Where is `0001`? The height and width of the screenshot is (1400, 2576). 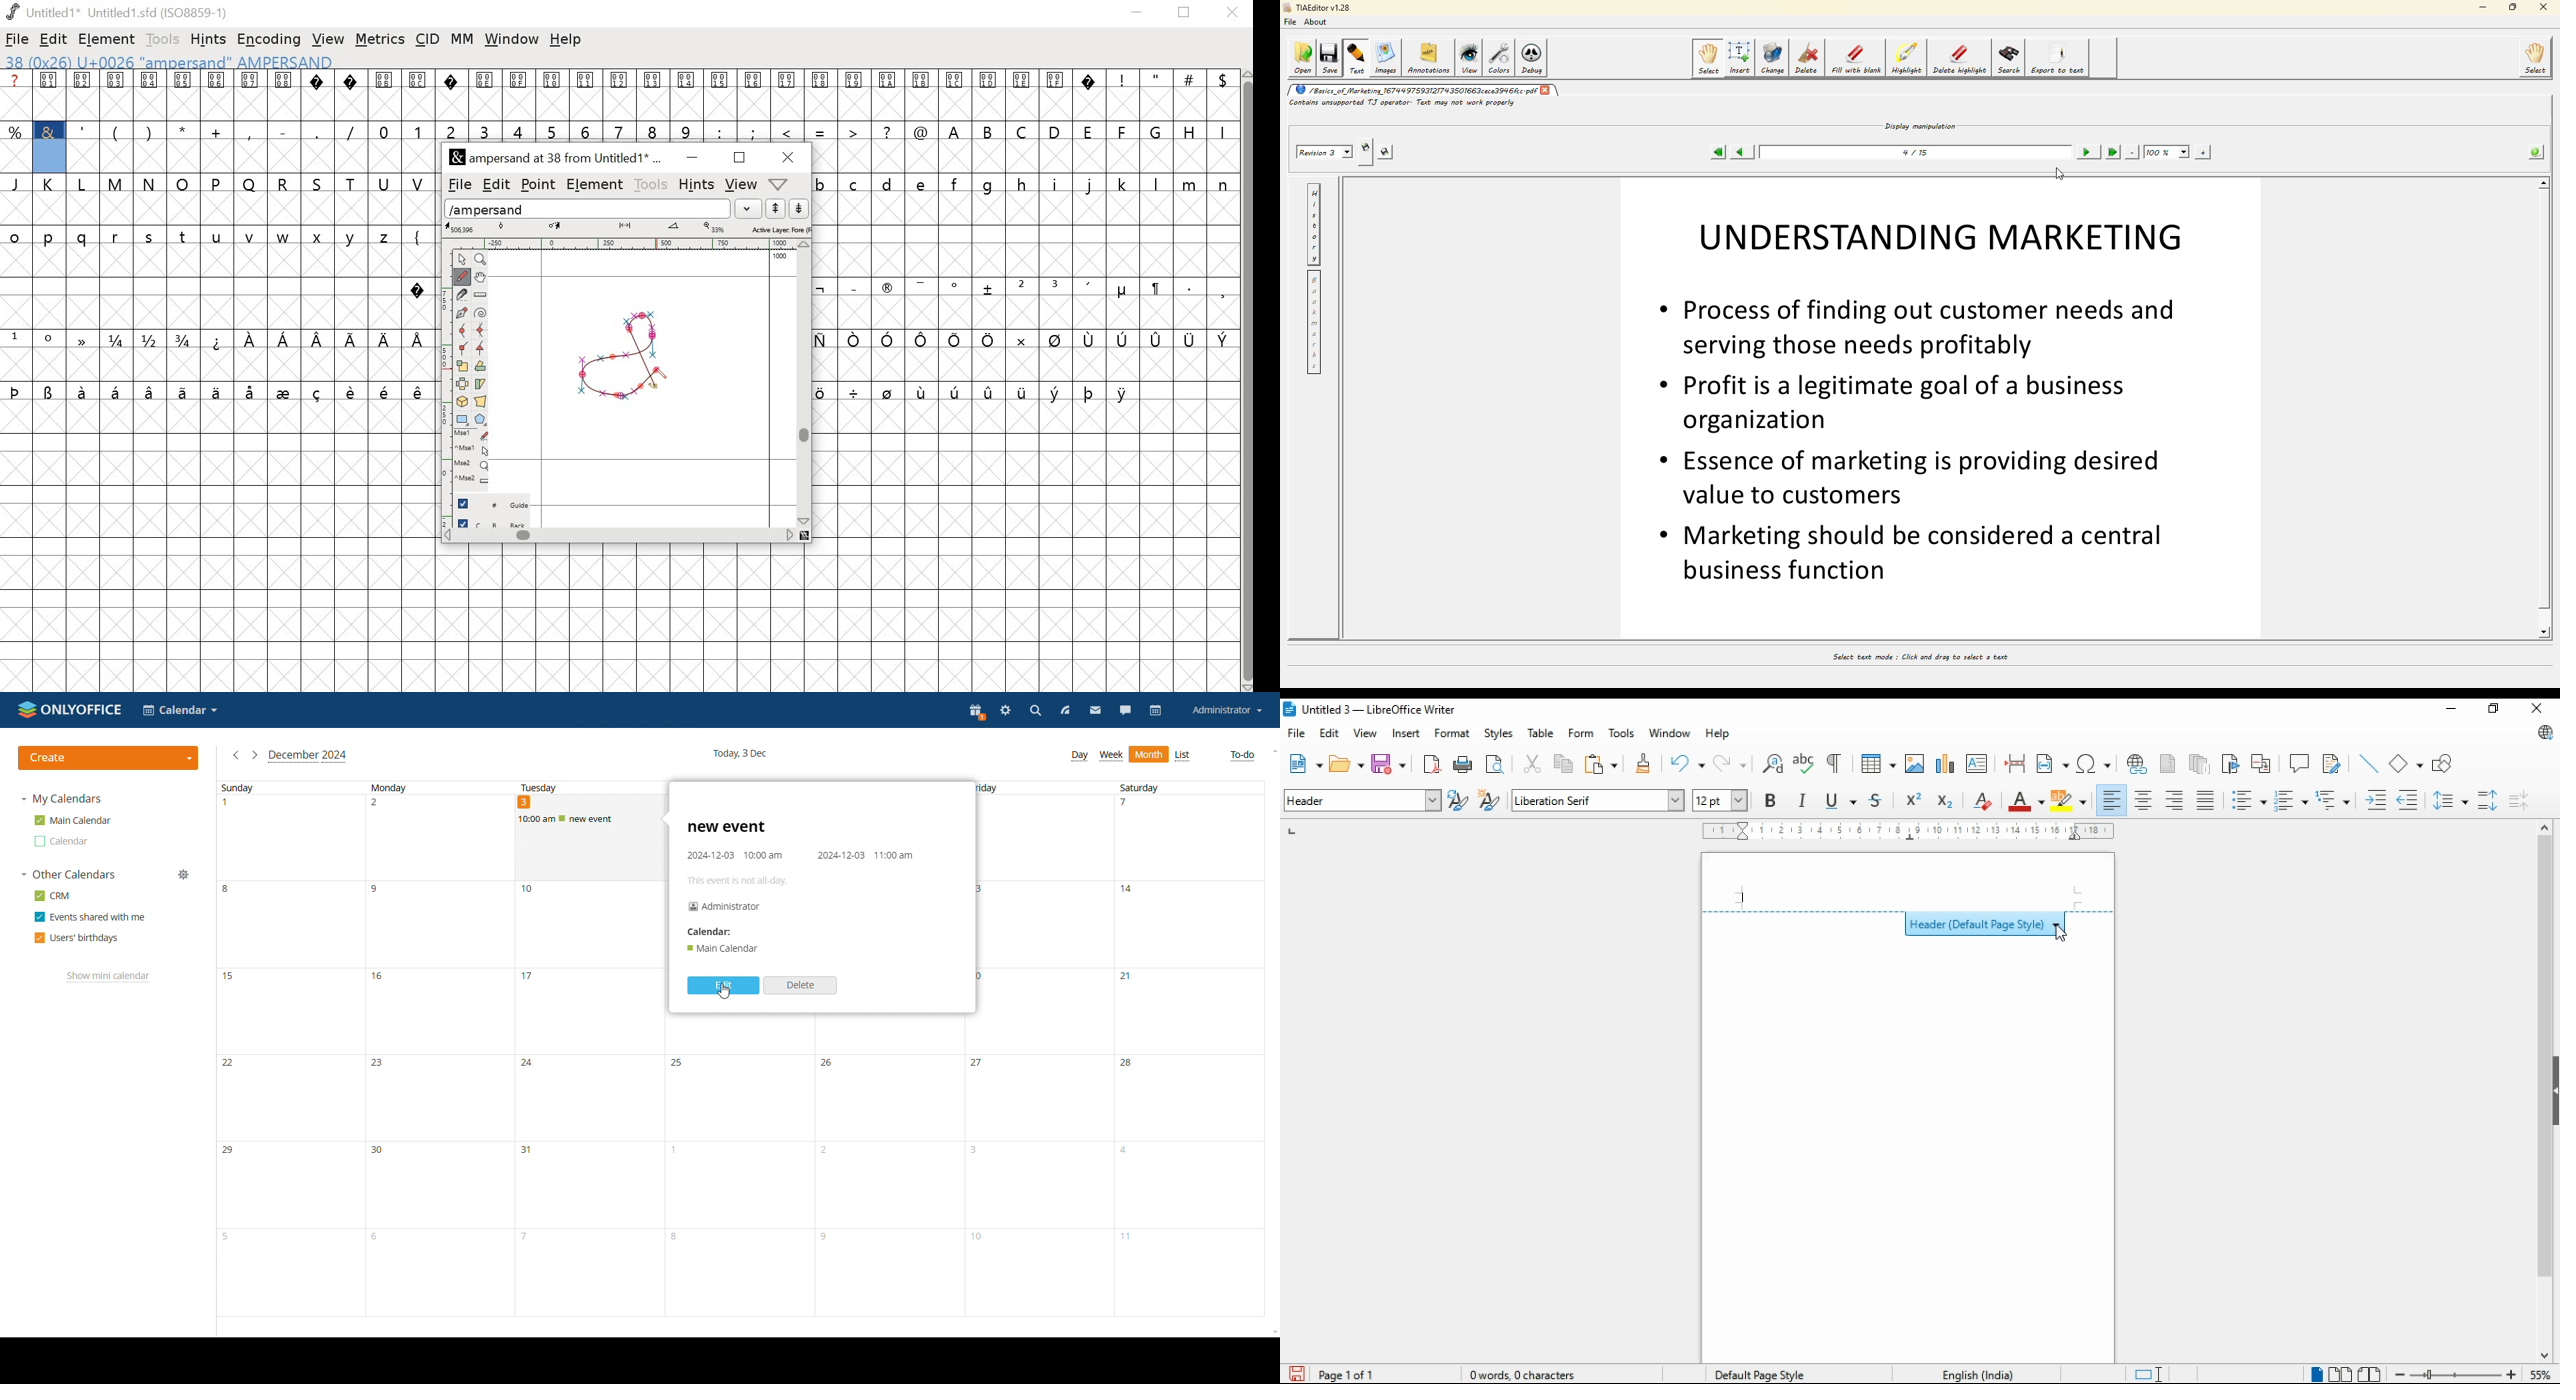 0001 is located at coordinates (51, 95).